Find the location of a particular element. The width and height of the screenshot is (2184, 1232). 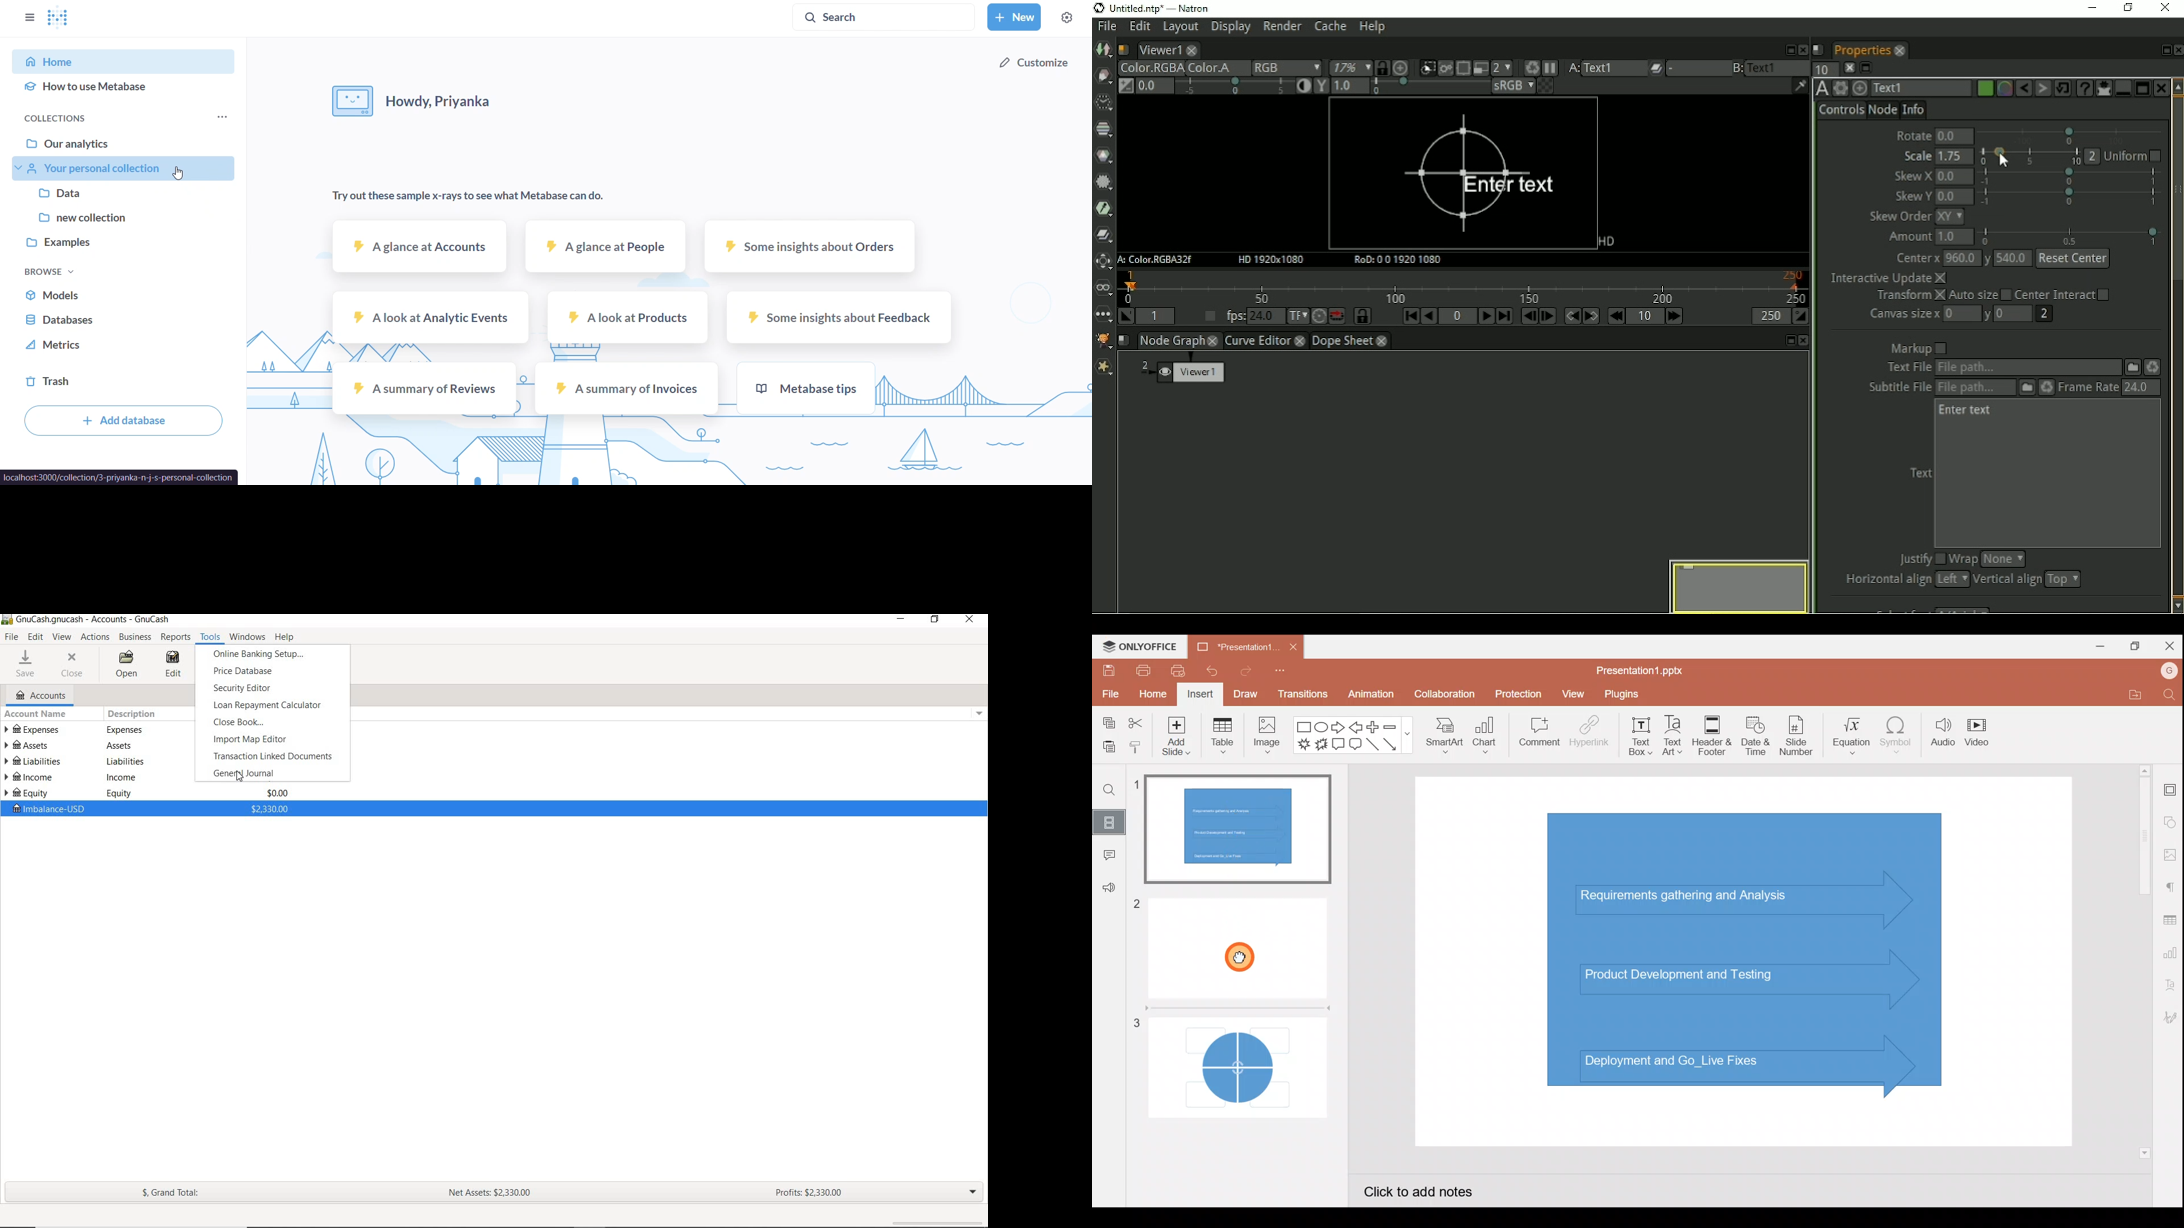

Copy is located at coordinates (1108, 720).